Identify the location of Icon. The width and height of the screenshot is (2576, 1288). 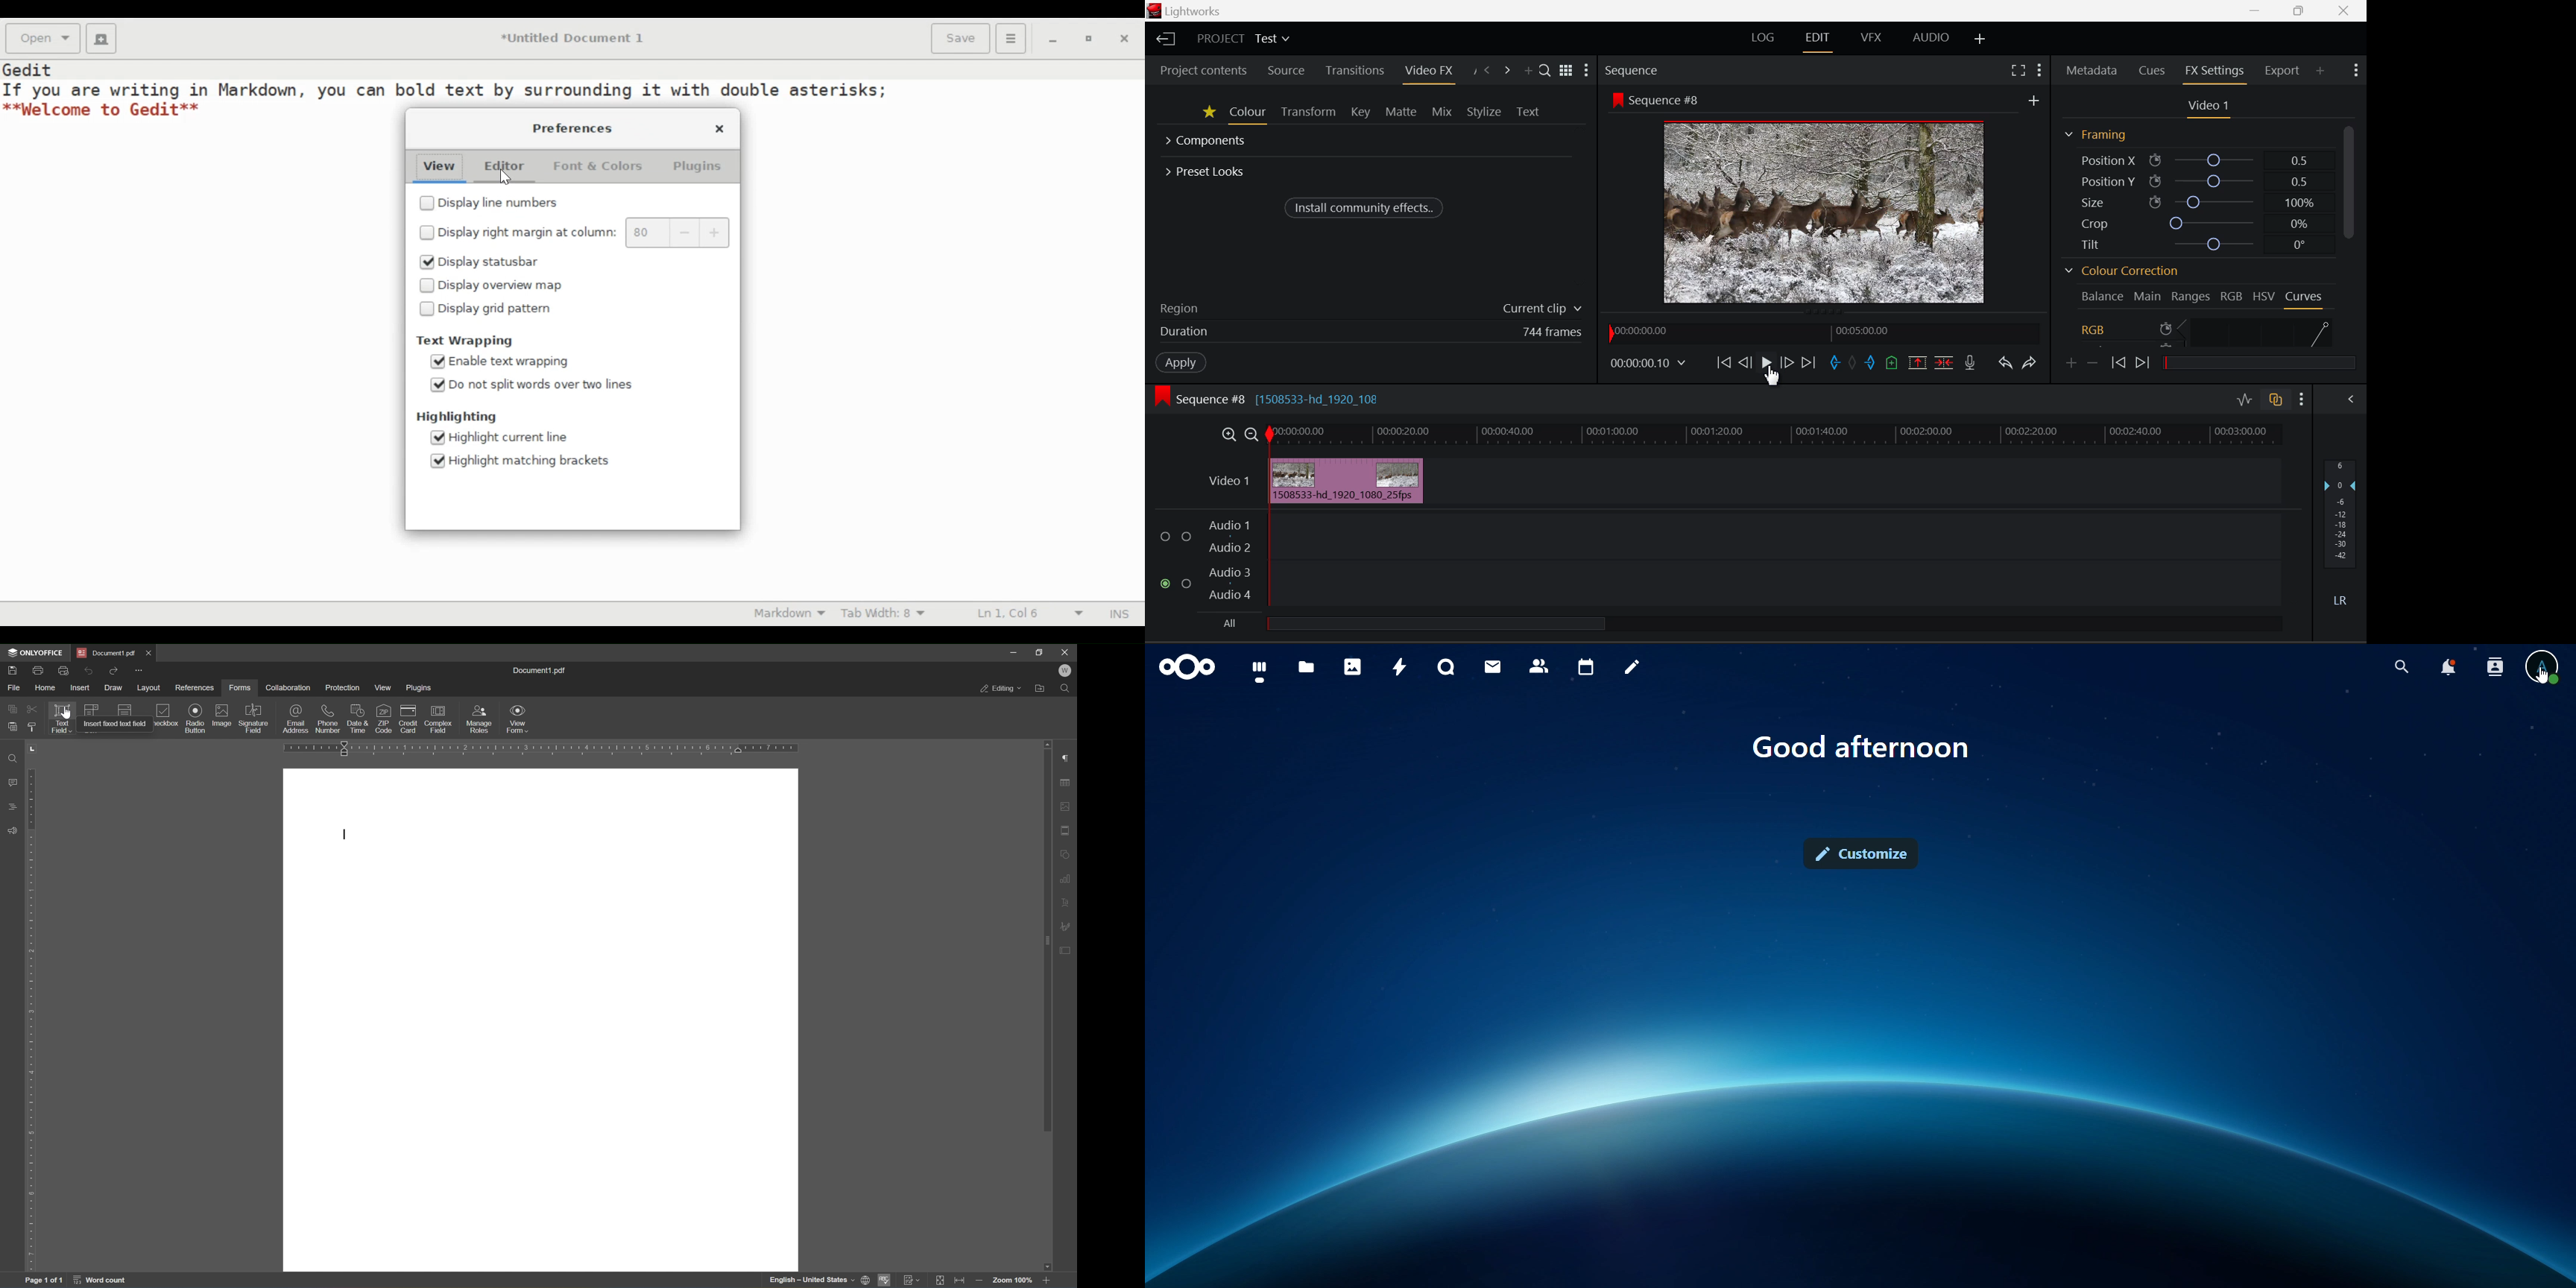
(1185, 670).